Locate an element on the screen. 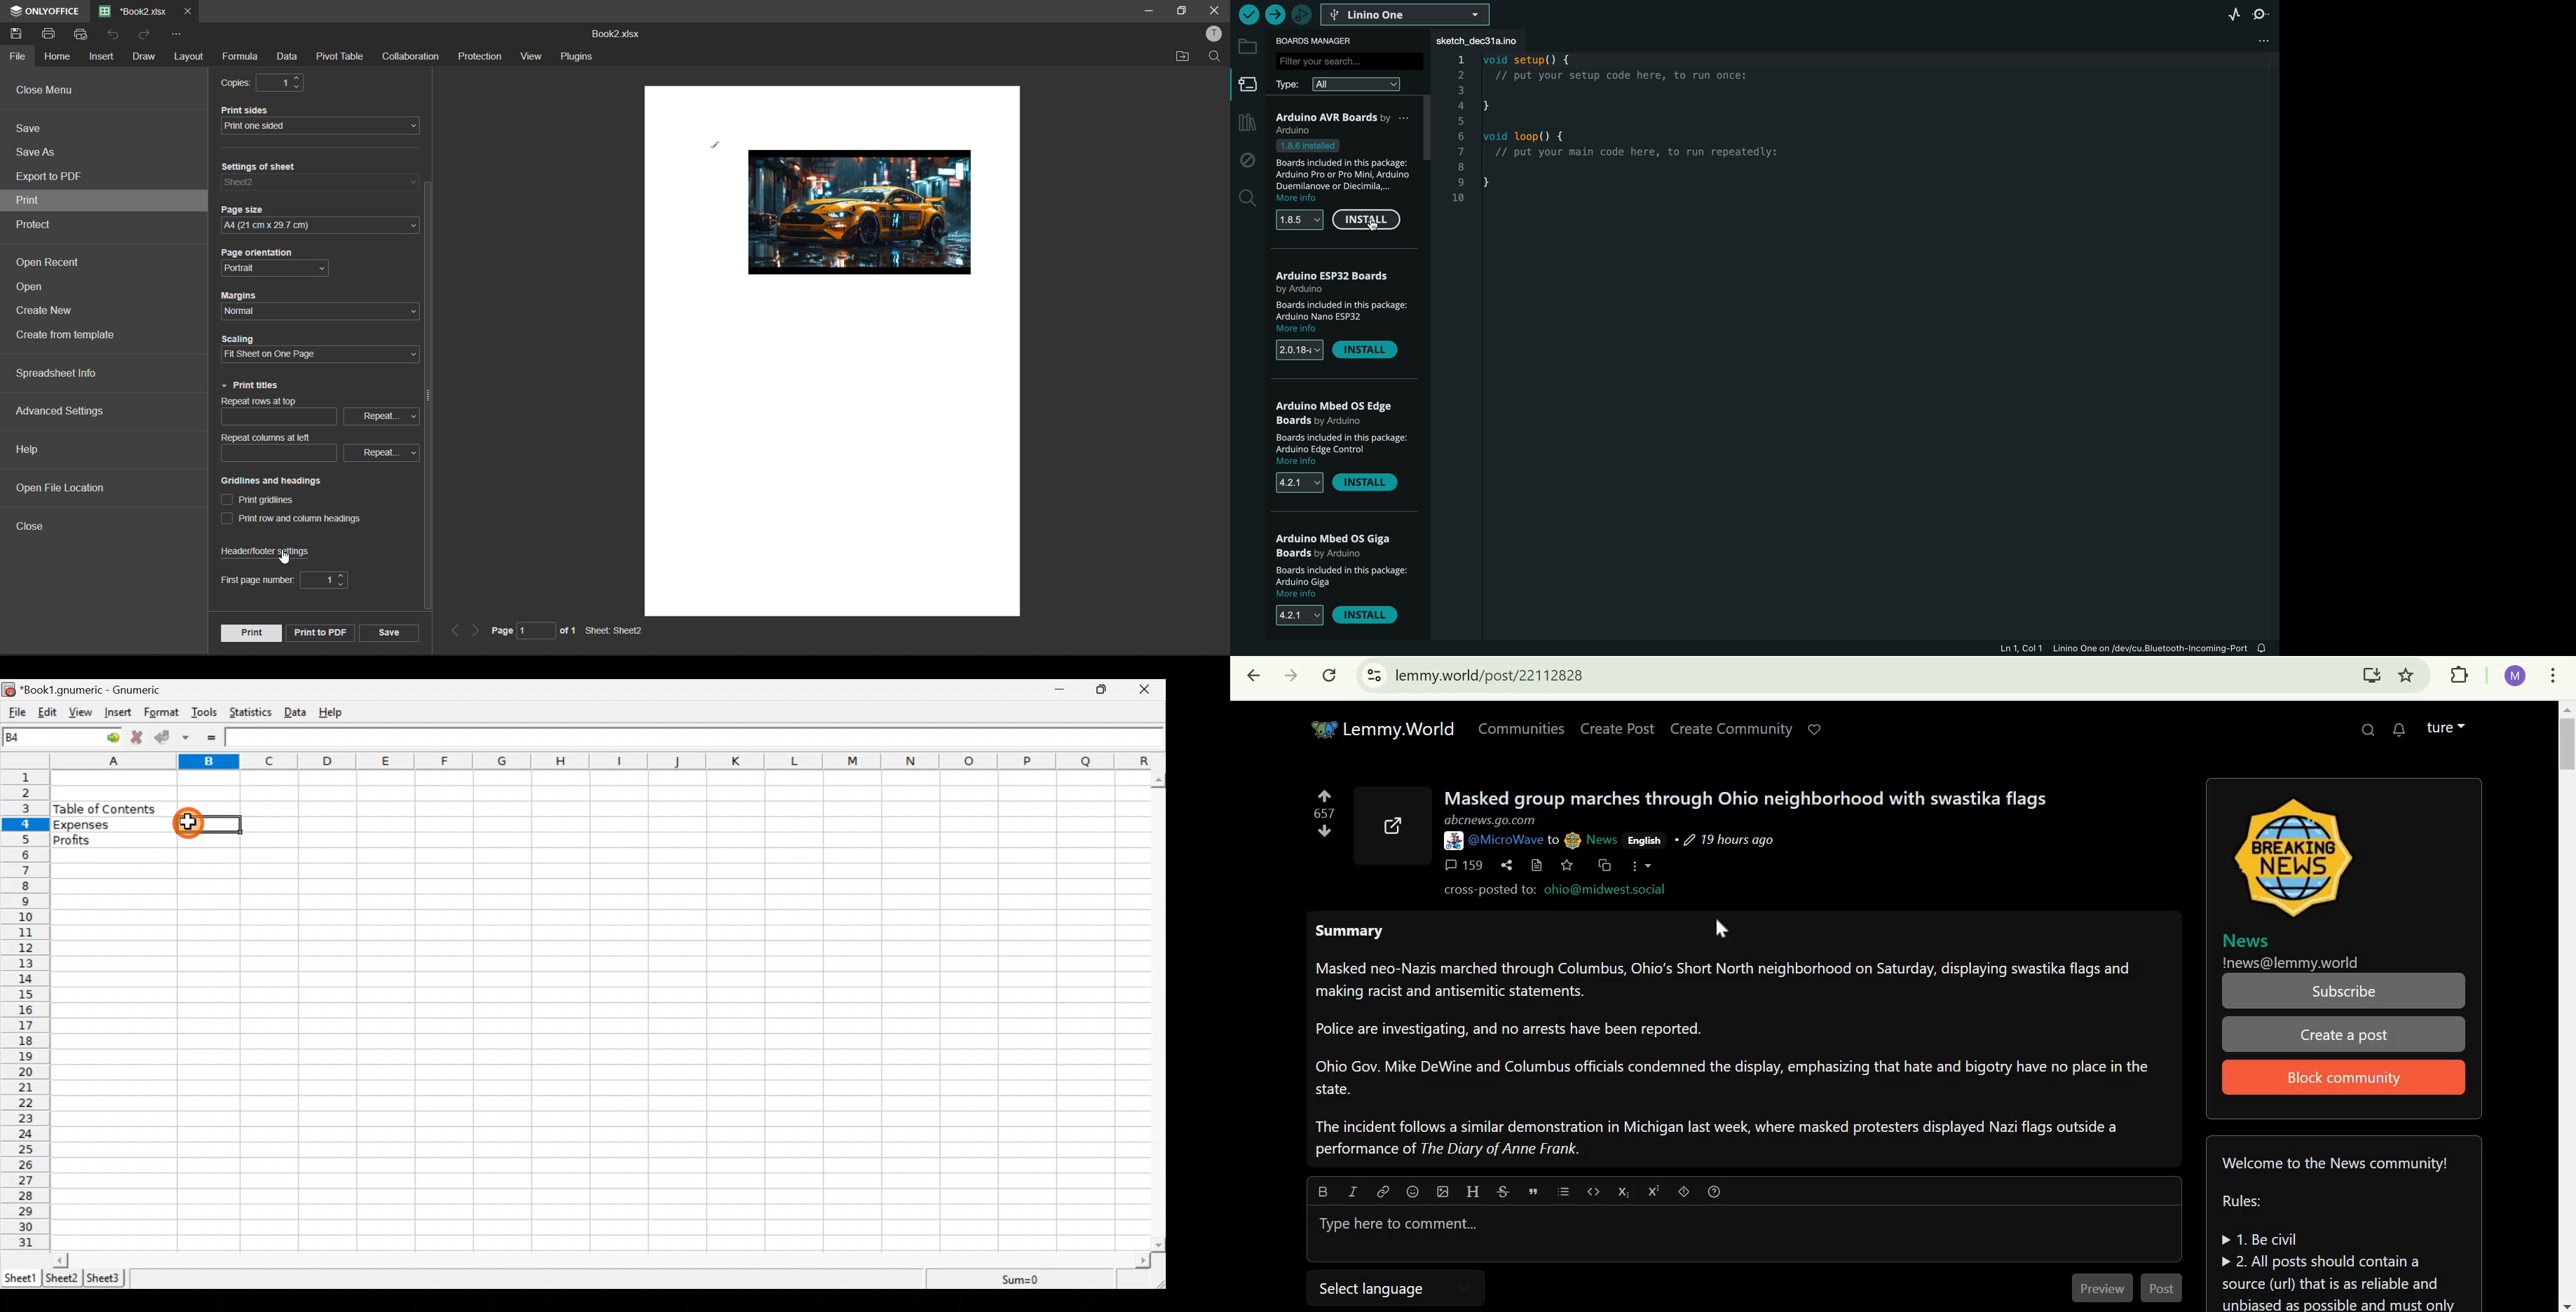 This screenshot has height=1316, width=2576. icon is located at coordinates (10, 690).